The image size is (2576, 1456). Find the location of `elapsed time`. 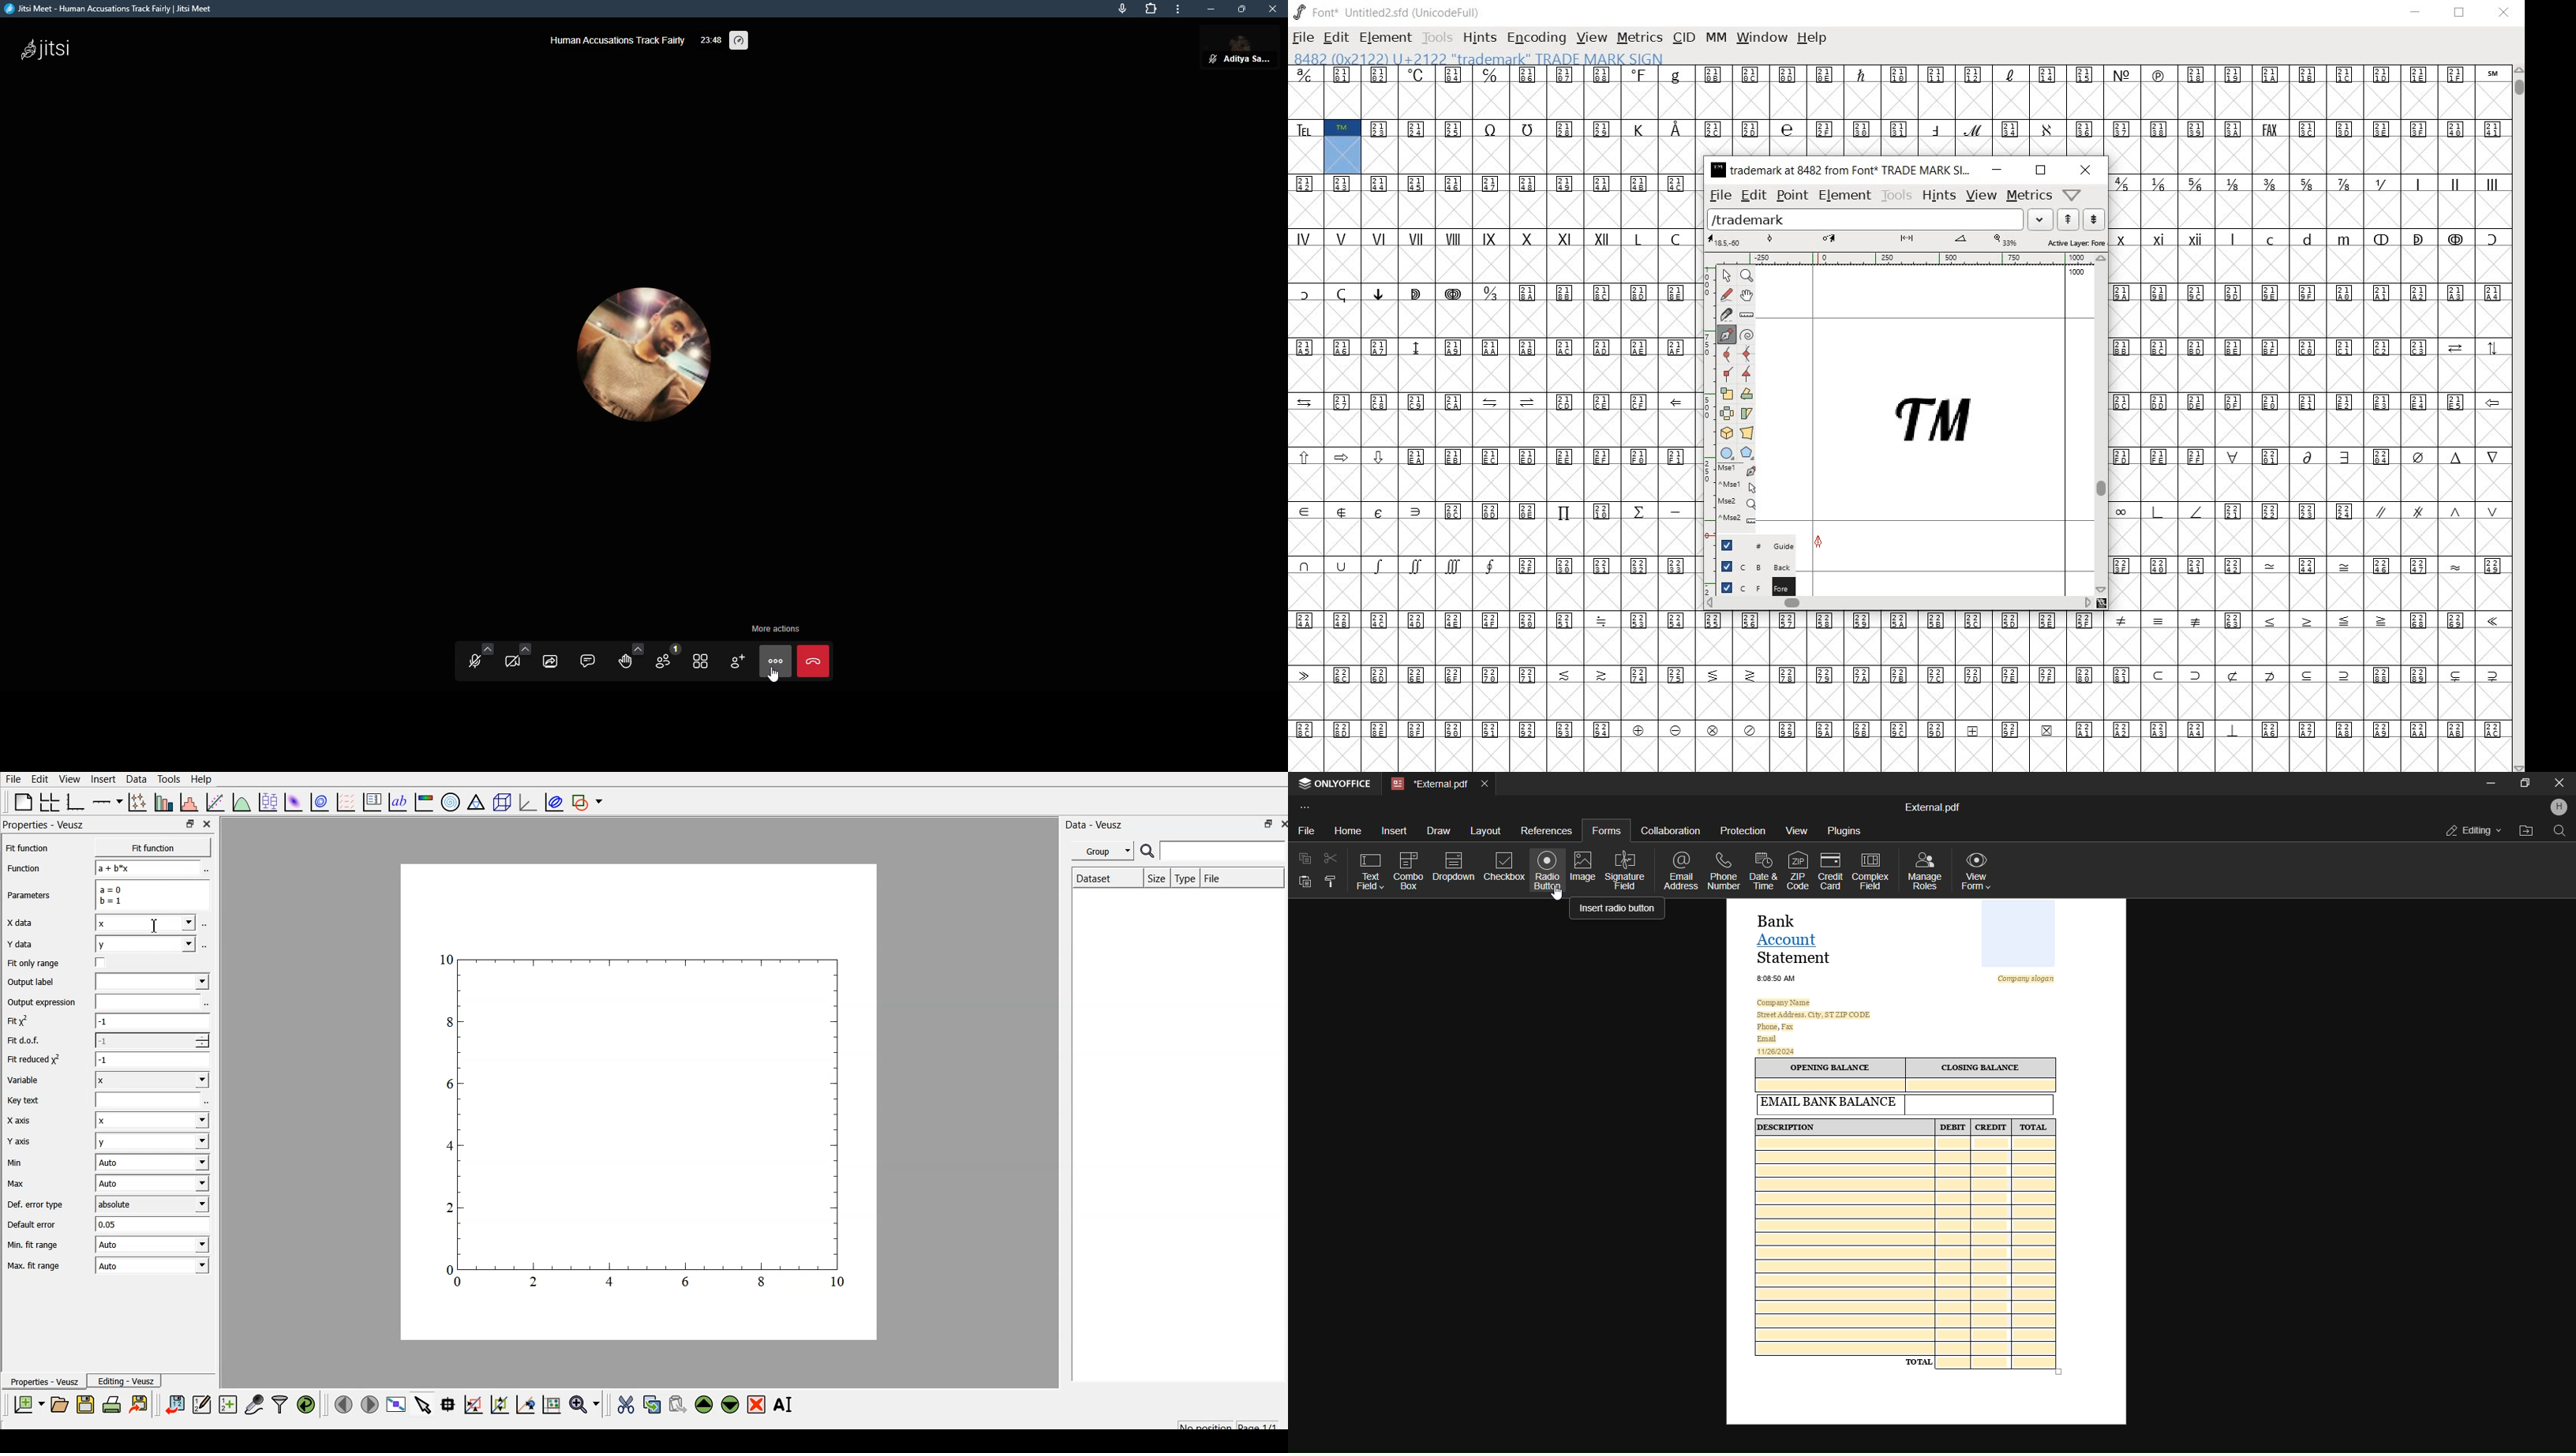

elapsed time is located at coordinates (711, 38).